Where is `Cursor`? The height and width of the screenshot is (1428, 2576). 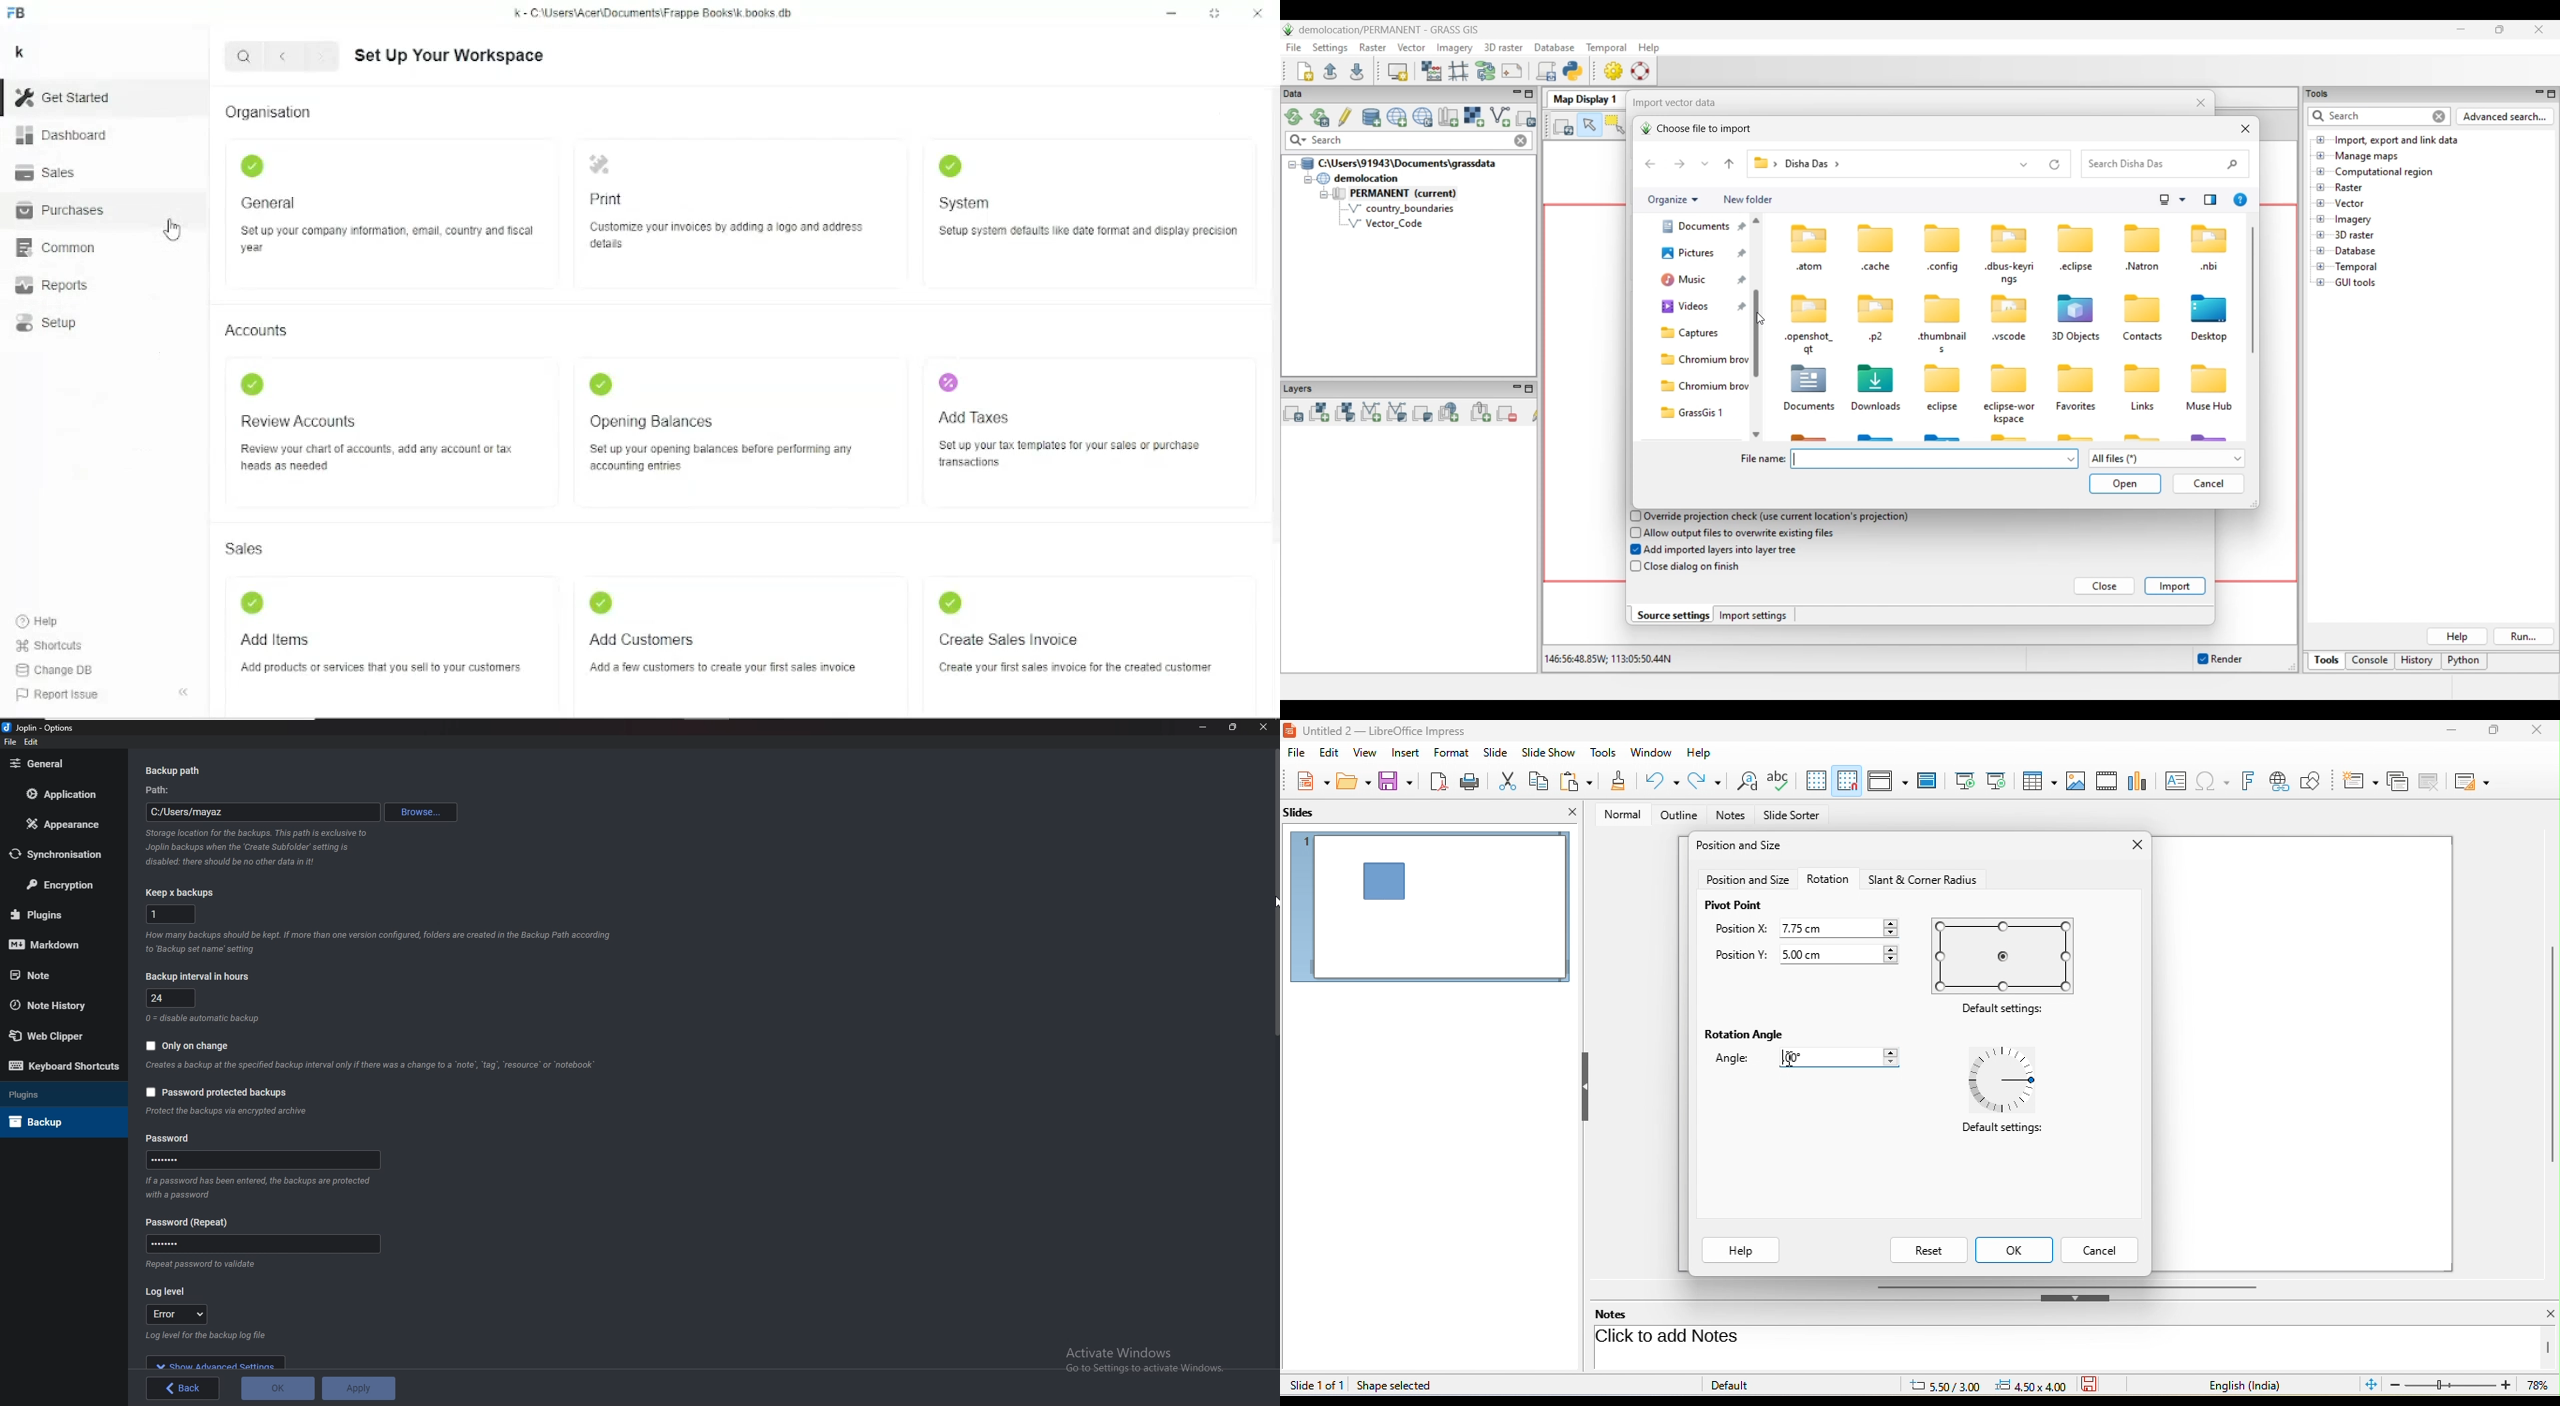
Cursor is located at coordinates (1275, 901).